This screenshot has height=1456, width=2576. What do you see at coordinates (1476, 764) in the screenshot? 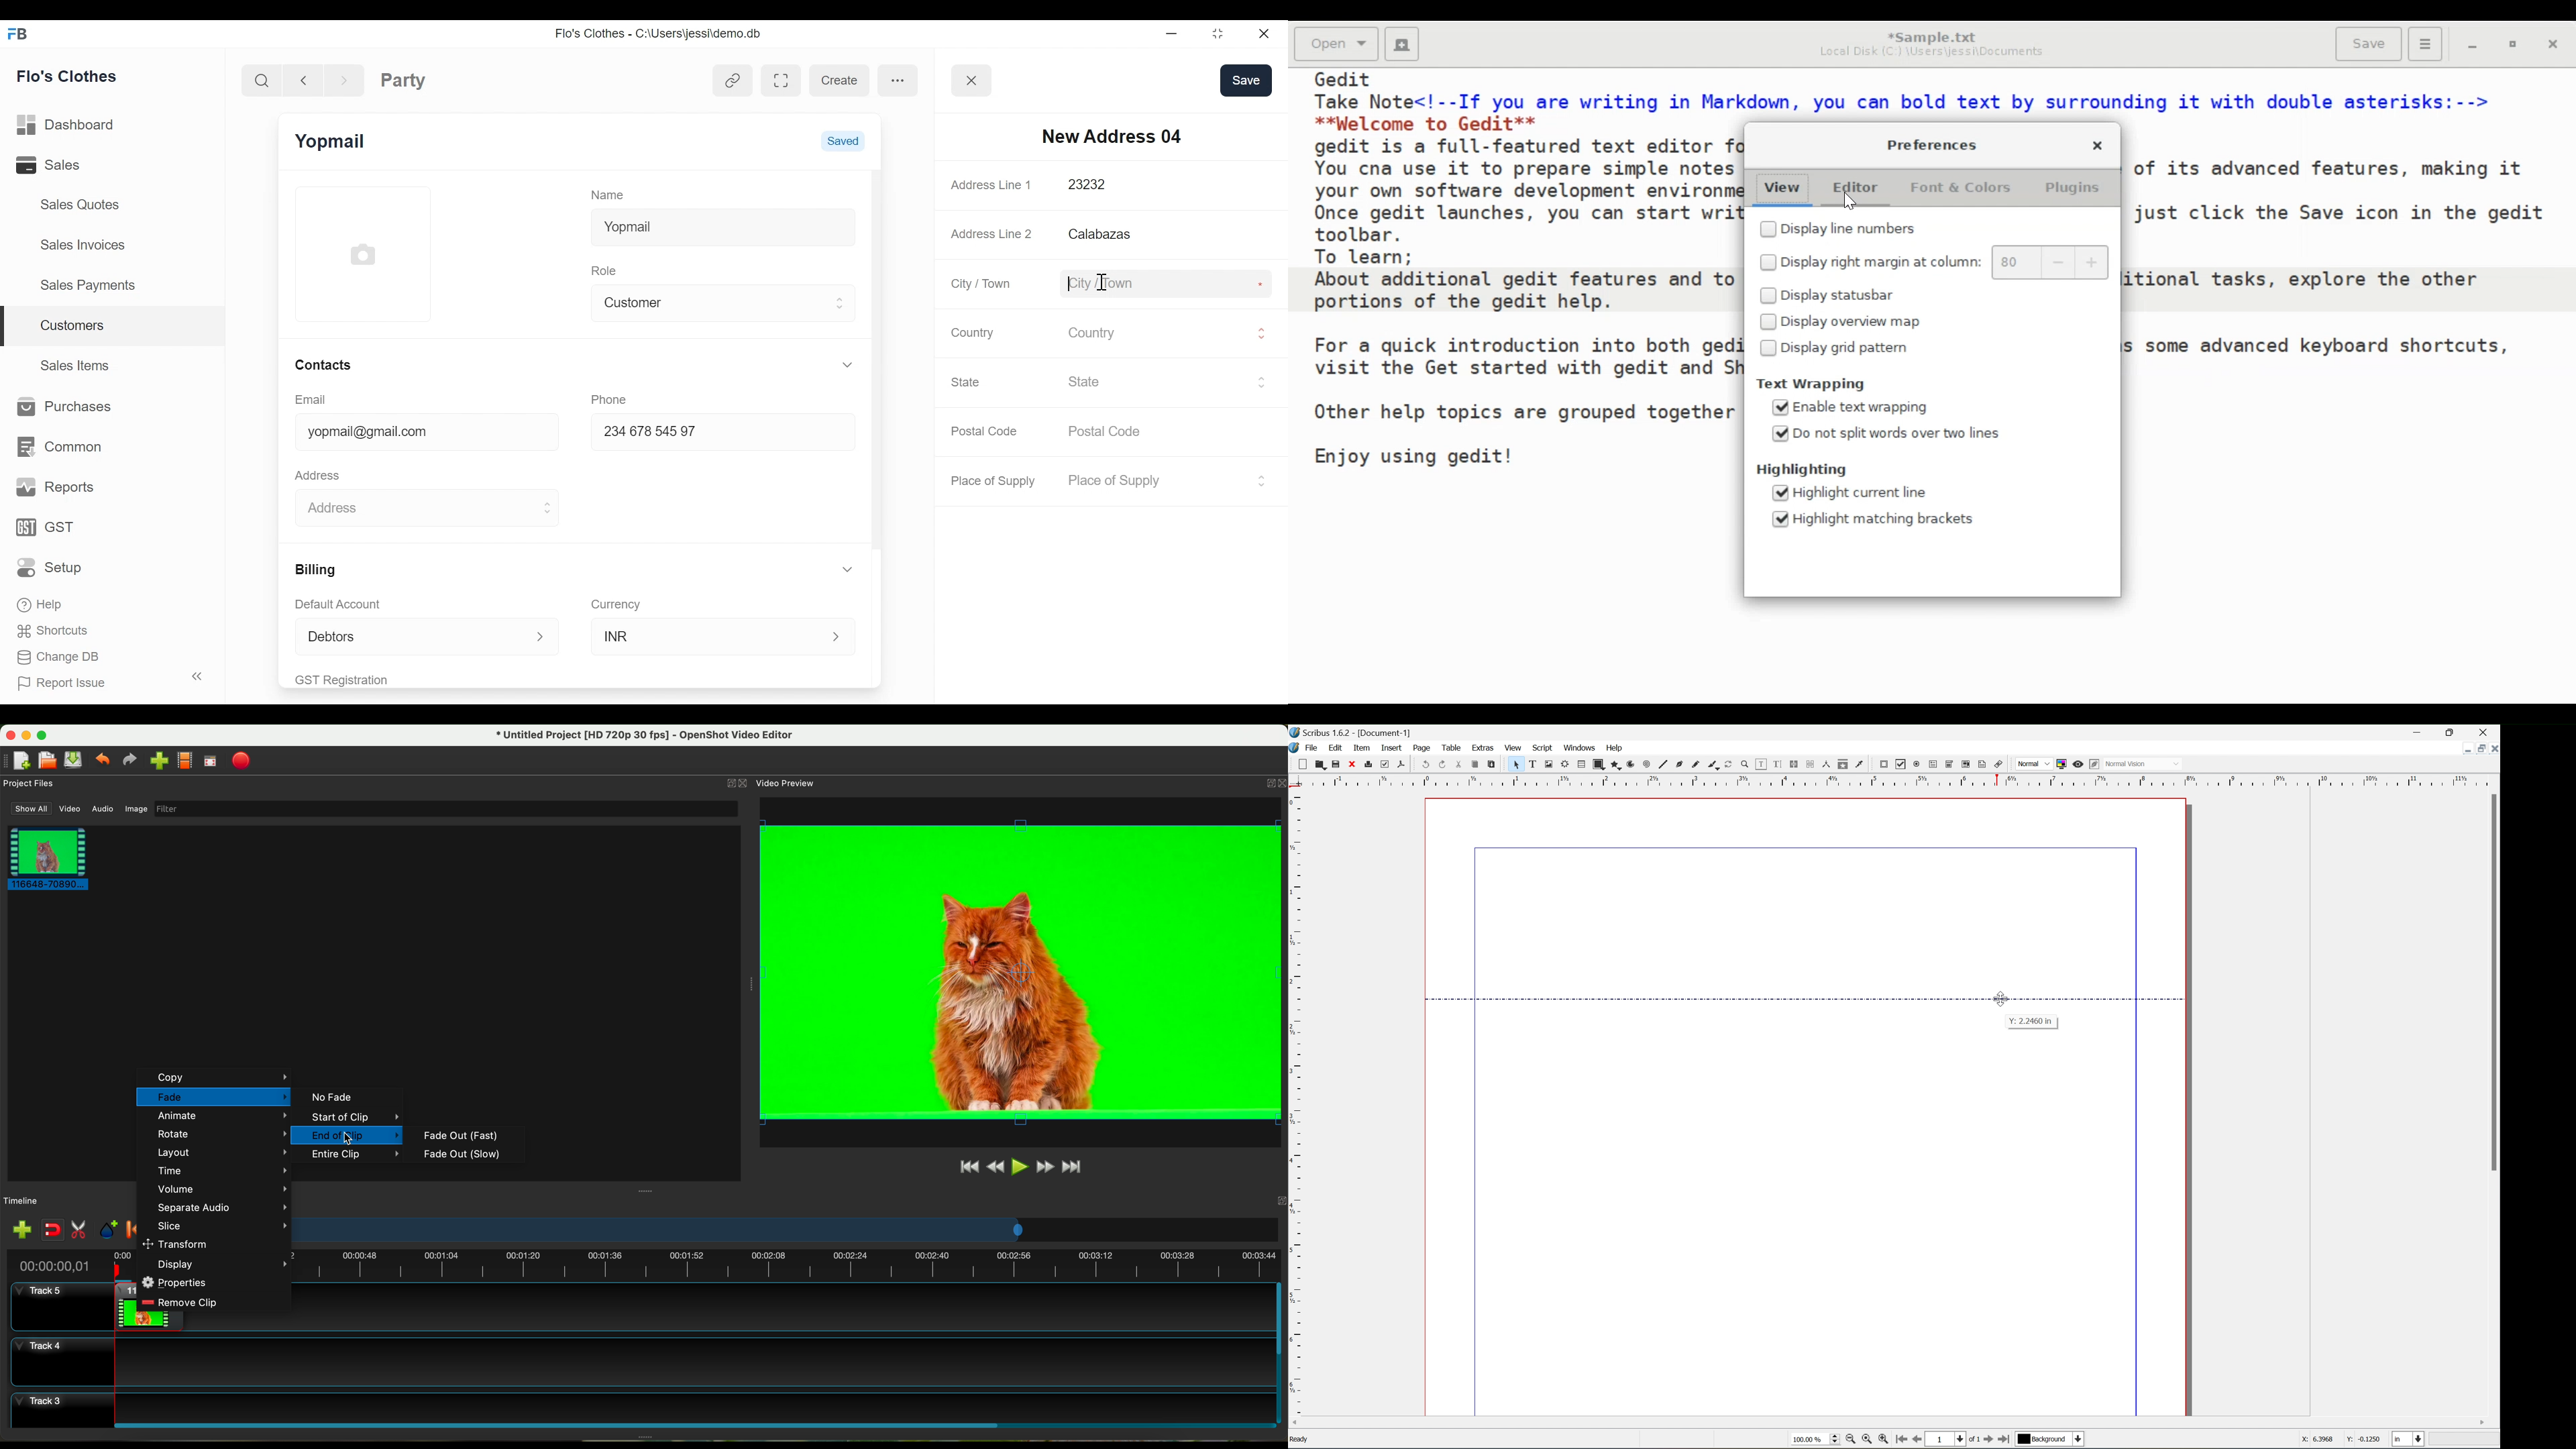
I see `copy` at bounding box center [1476, 764].